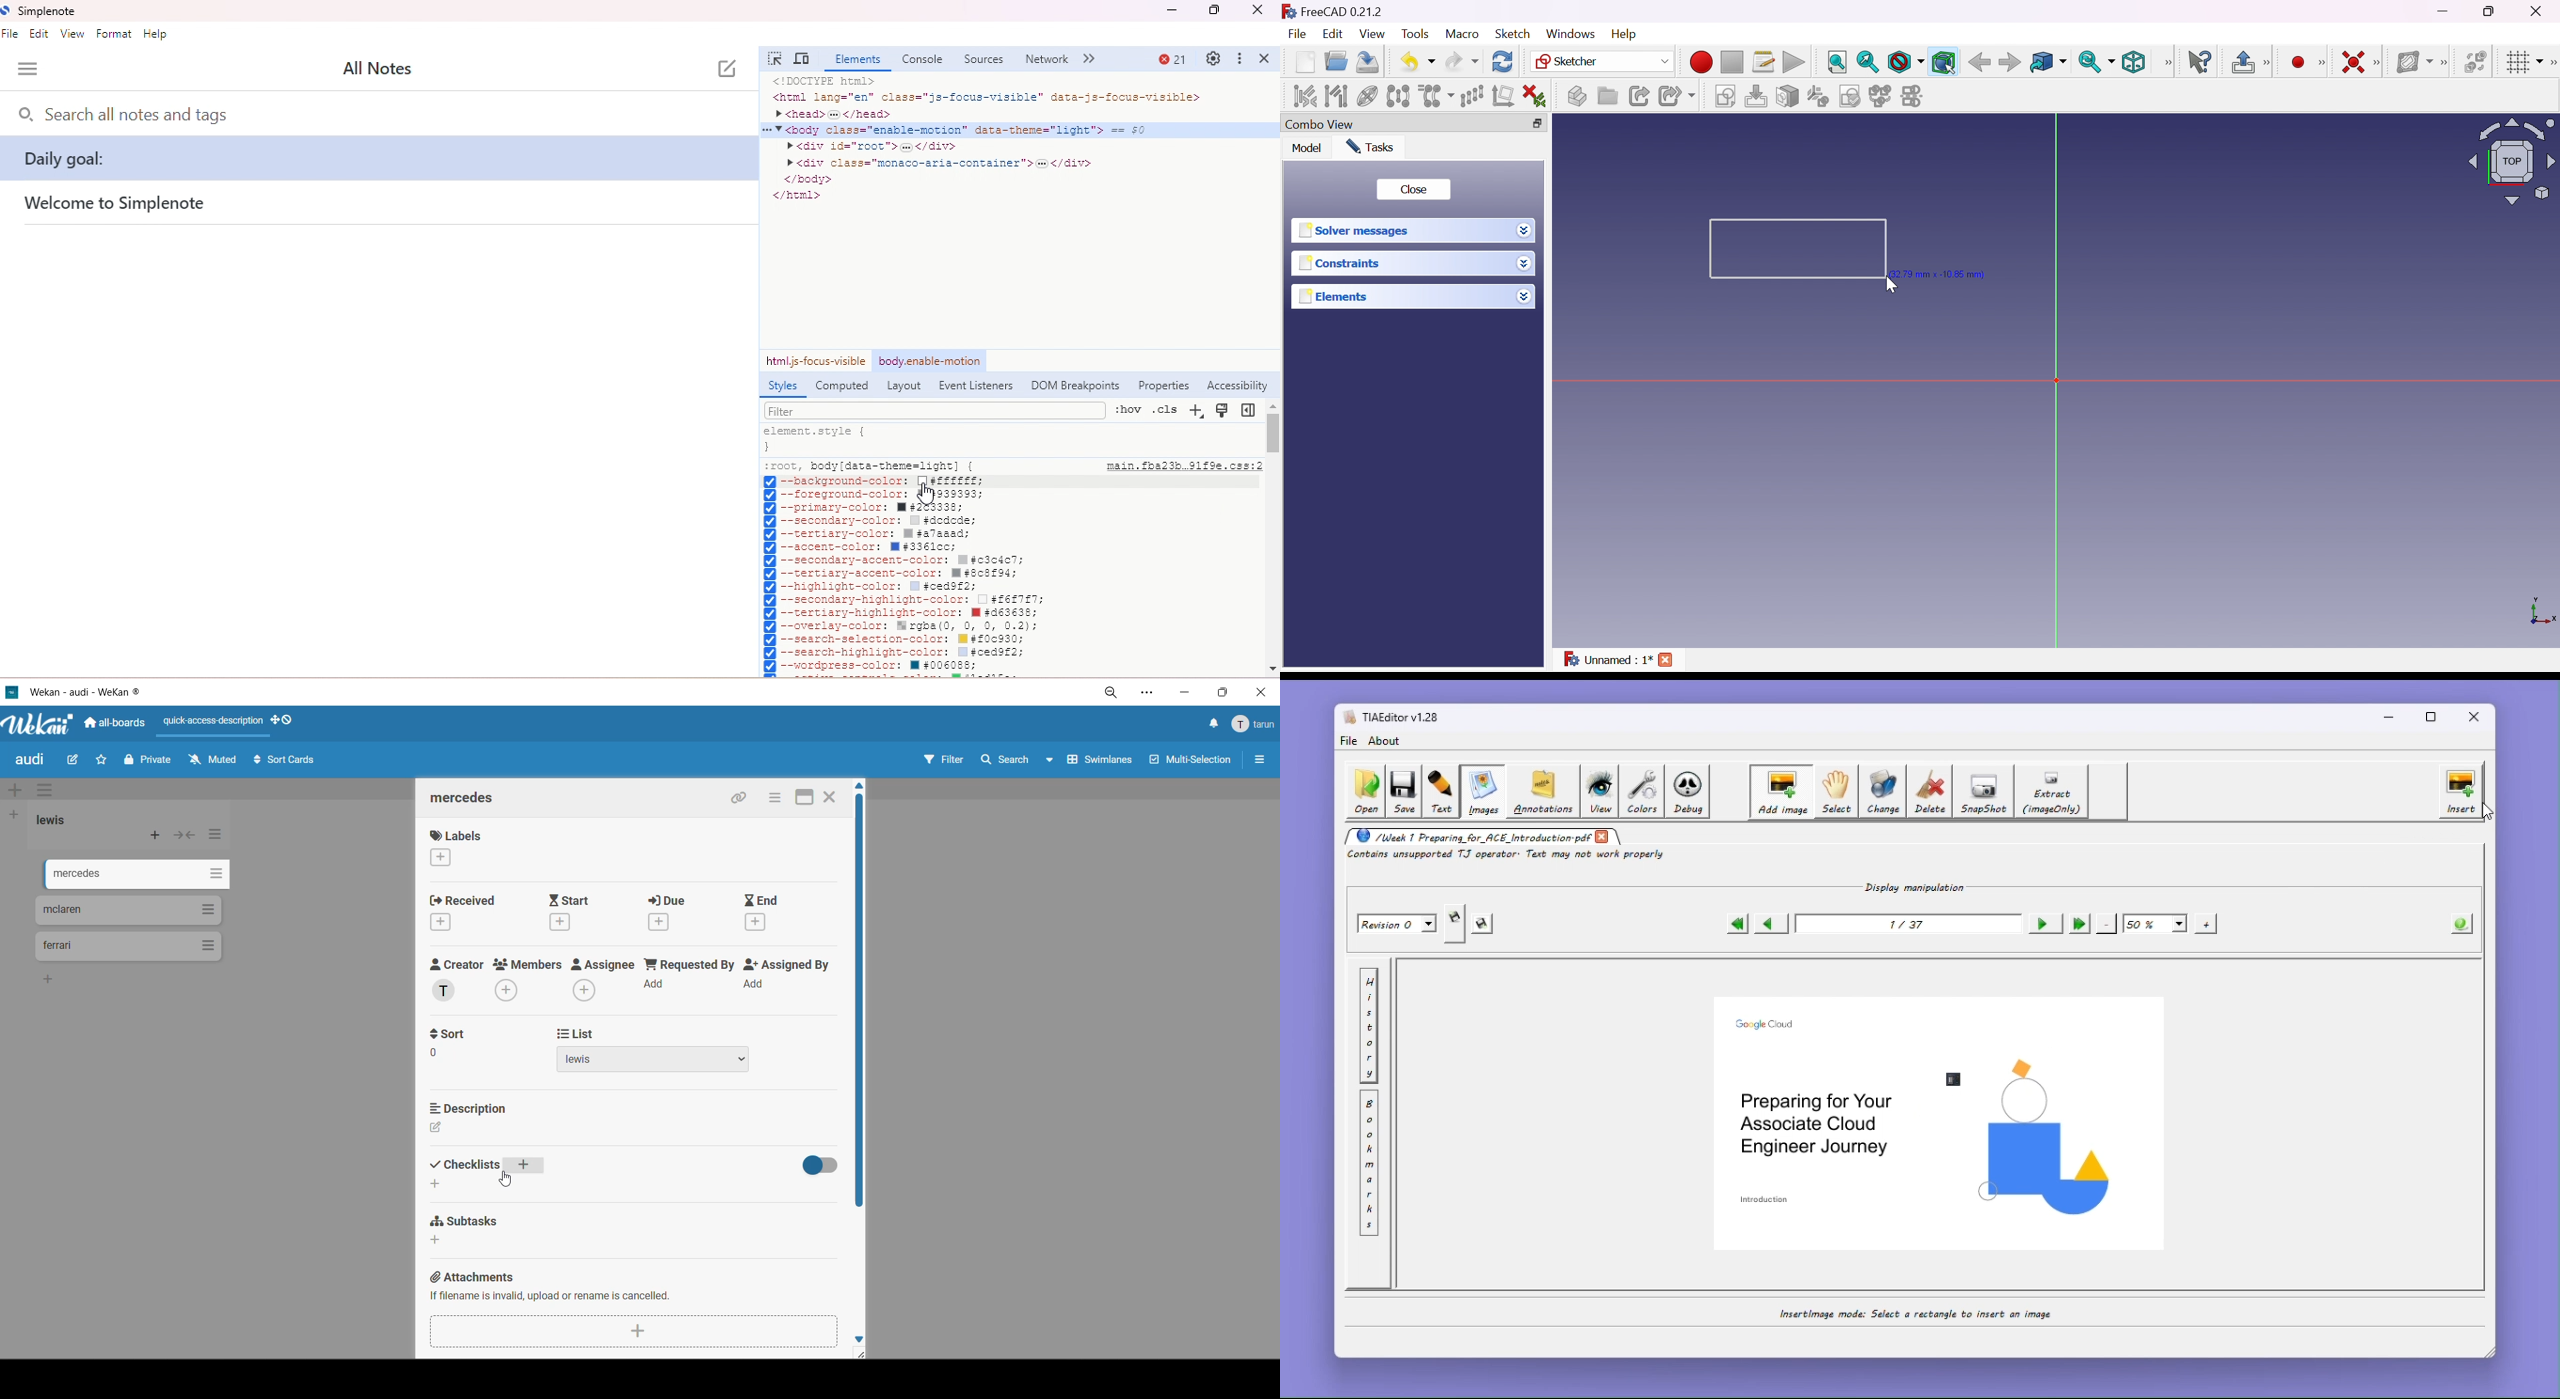 This screenshot has width=2576, height=1400. Describe the element at coordinates (41, 35) in the screenshot. I see `edit` at that location.